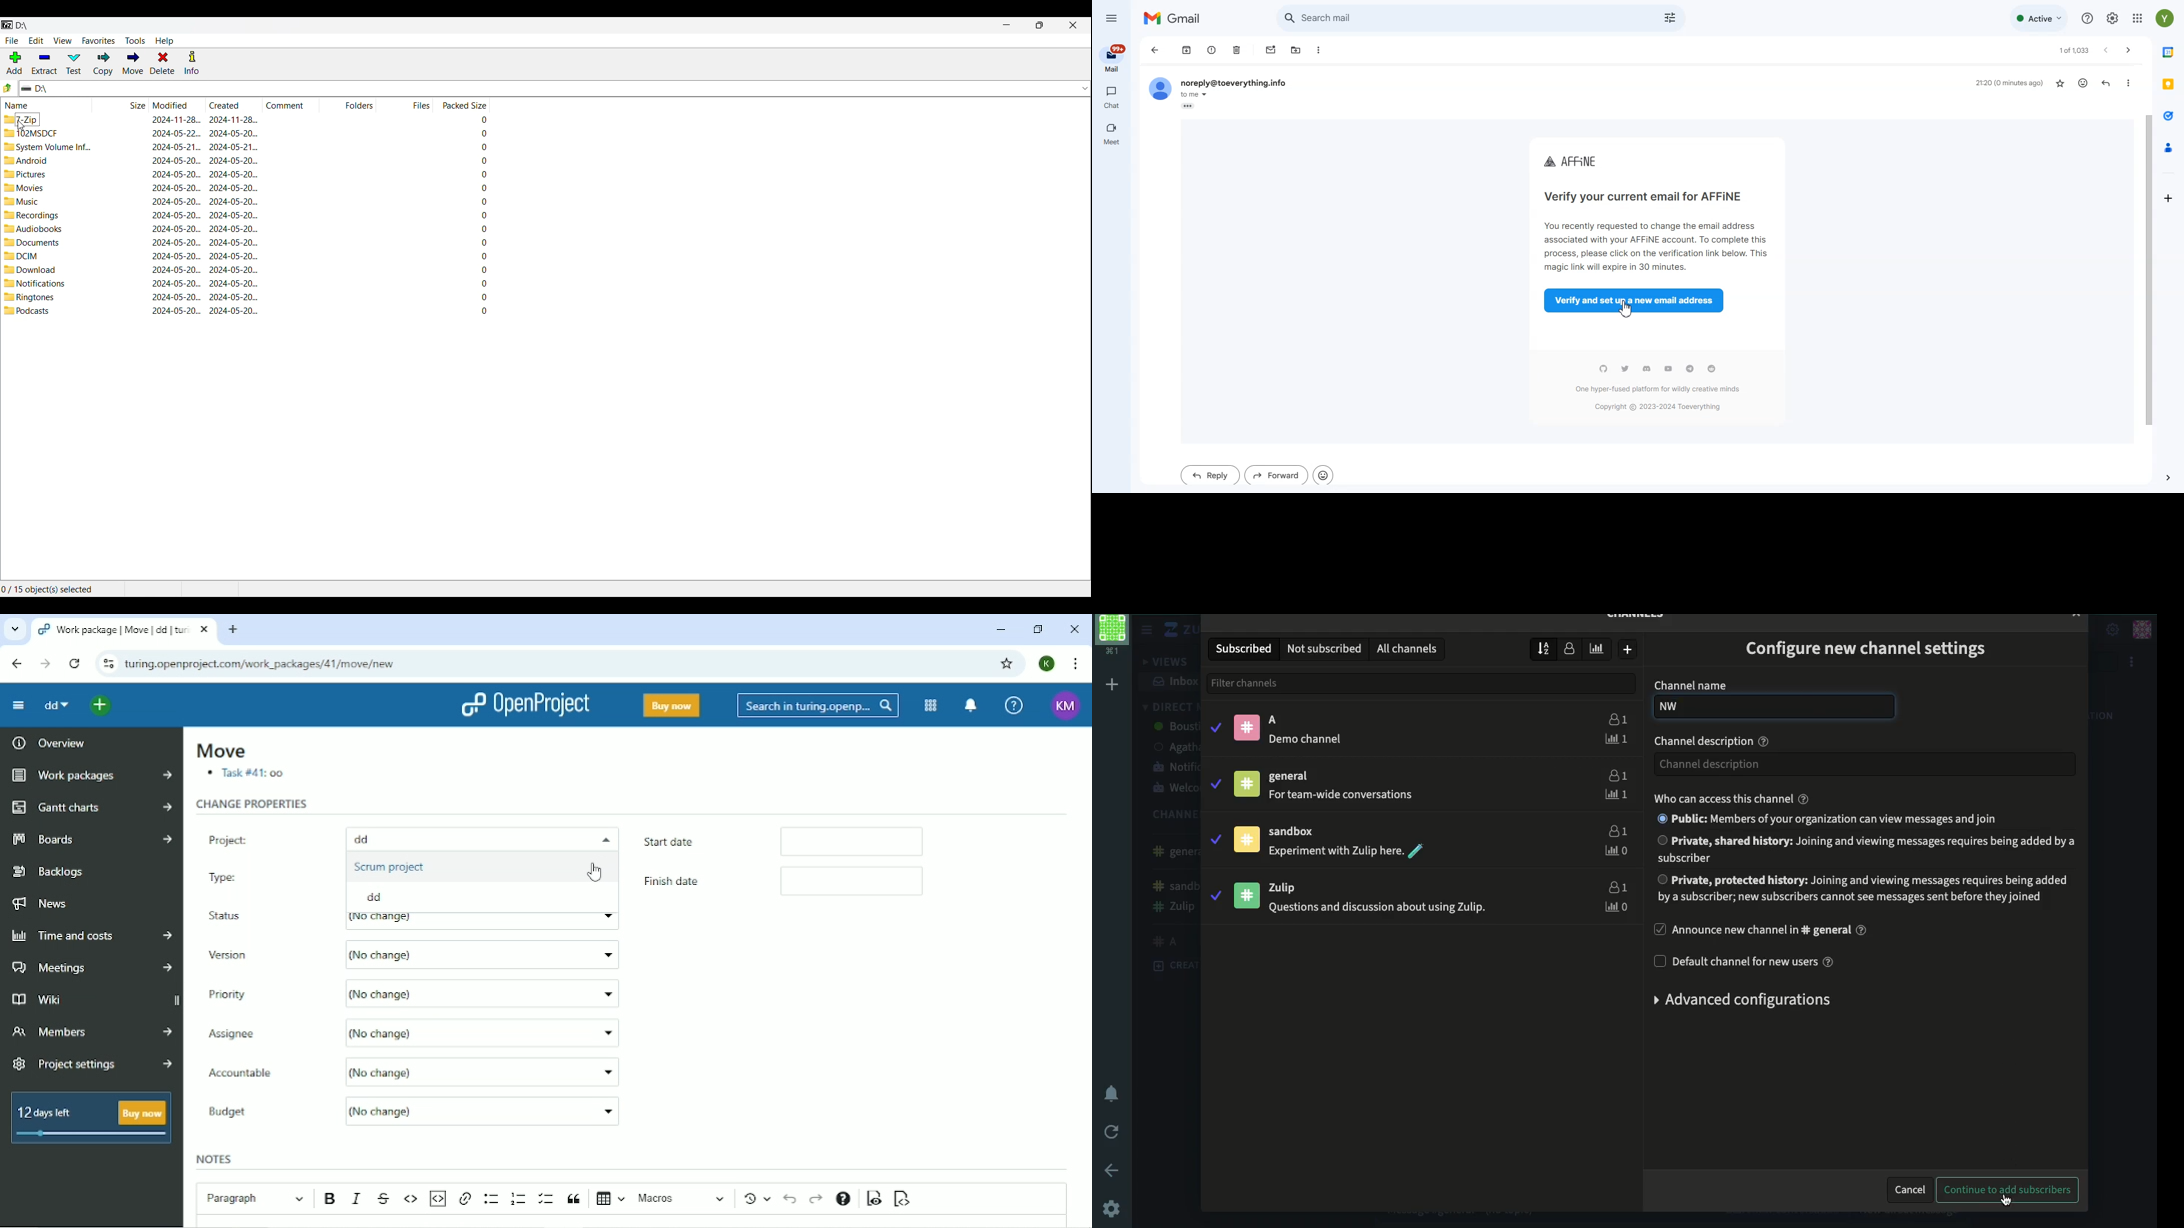  I want to click on File, so click(12, 41).